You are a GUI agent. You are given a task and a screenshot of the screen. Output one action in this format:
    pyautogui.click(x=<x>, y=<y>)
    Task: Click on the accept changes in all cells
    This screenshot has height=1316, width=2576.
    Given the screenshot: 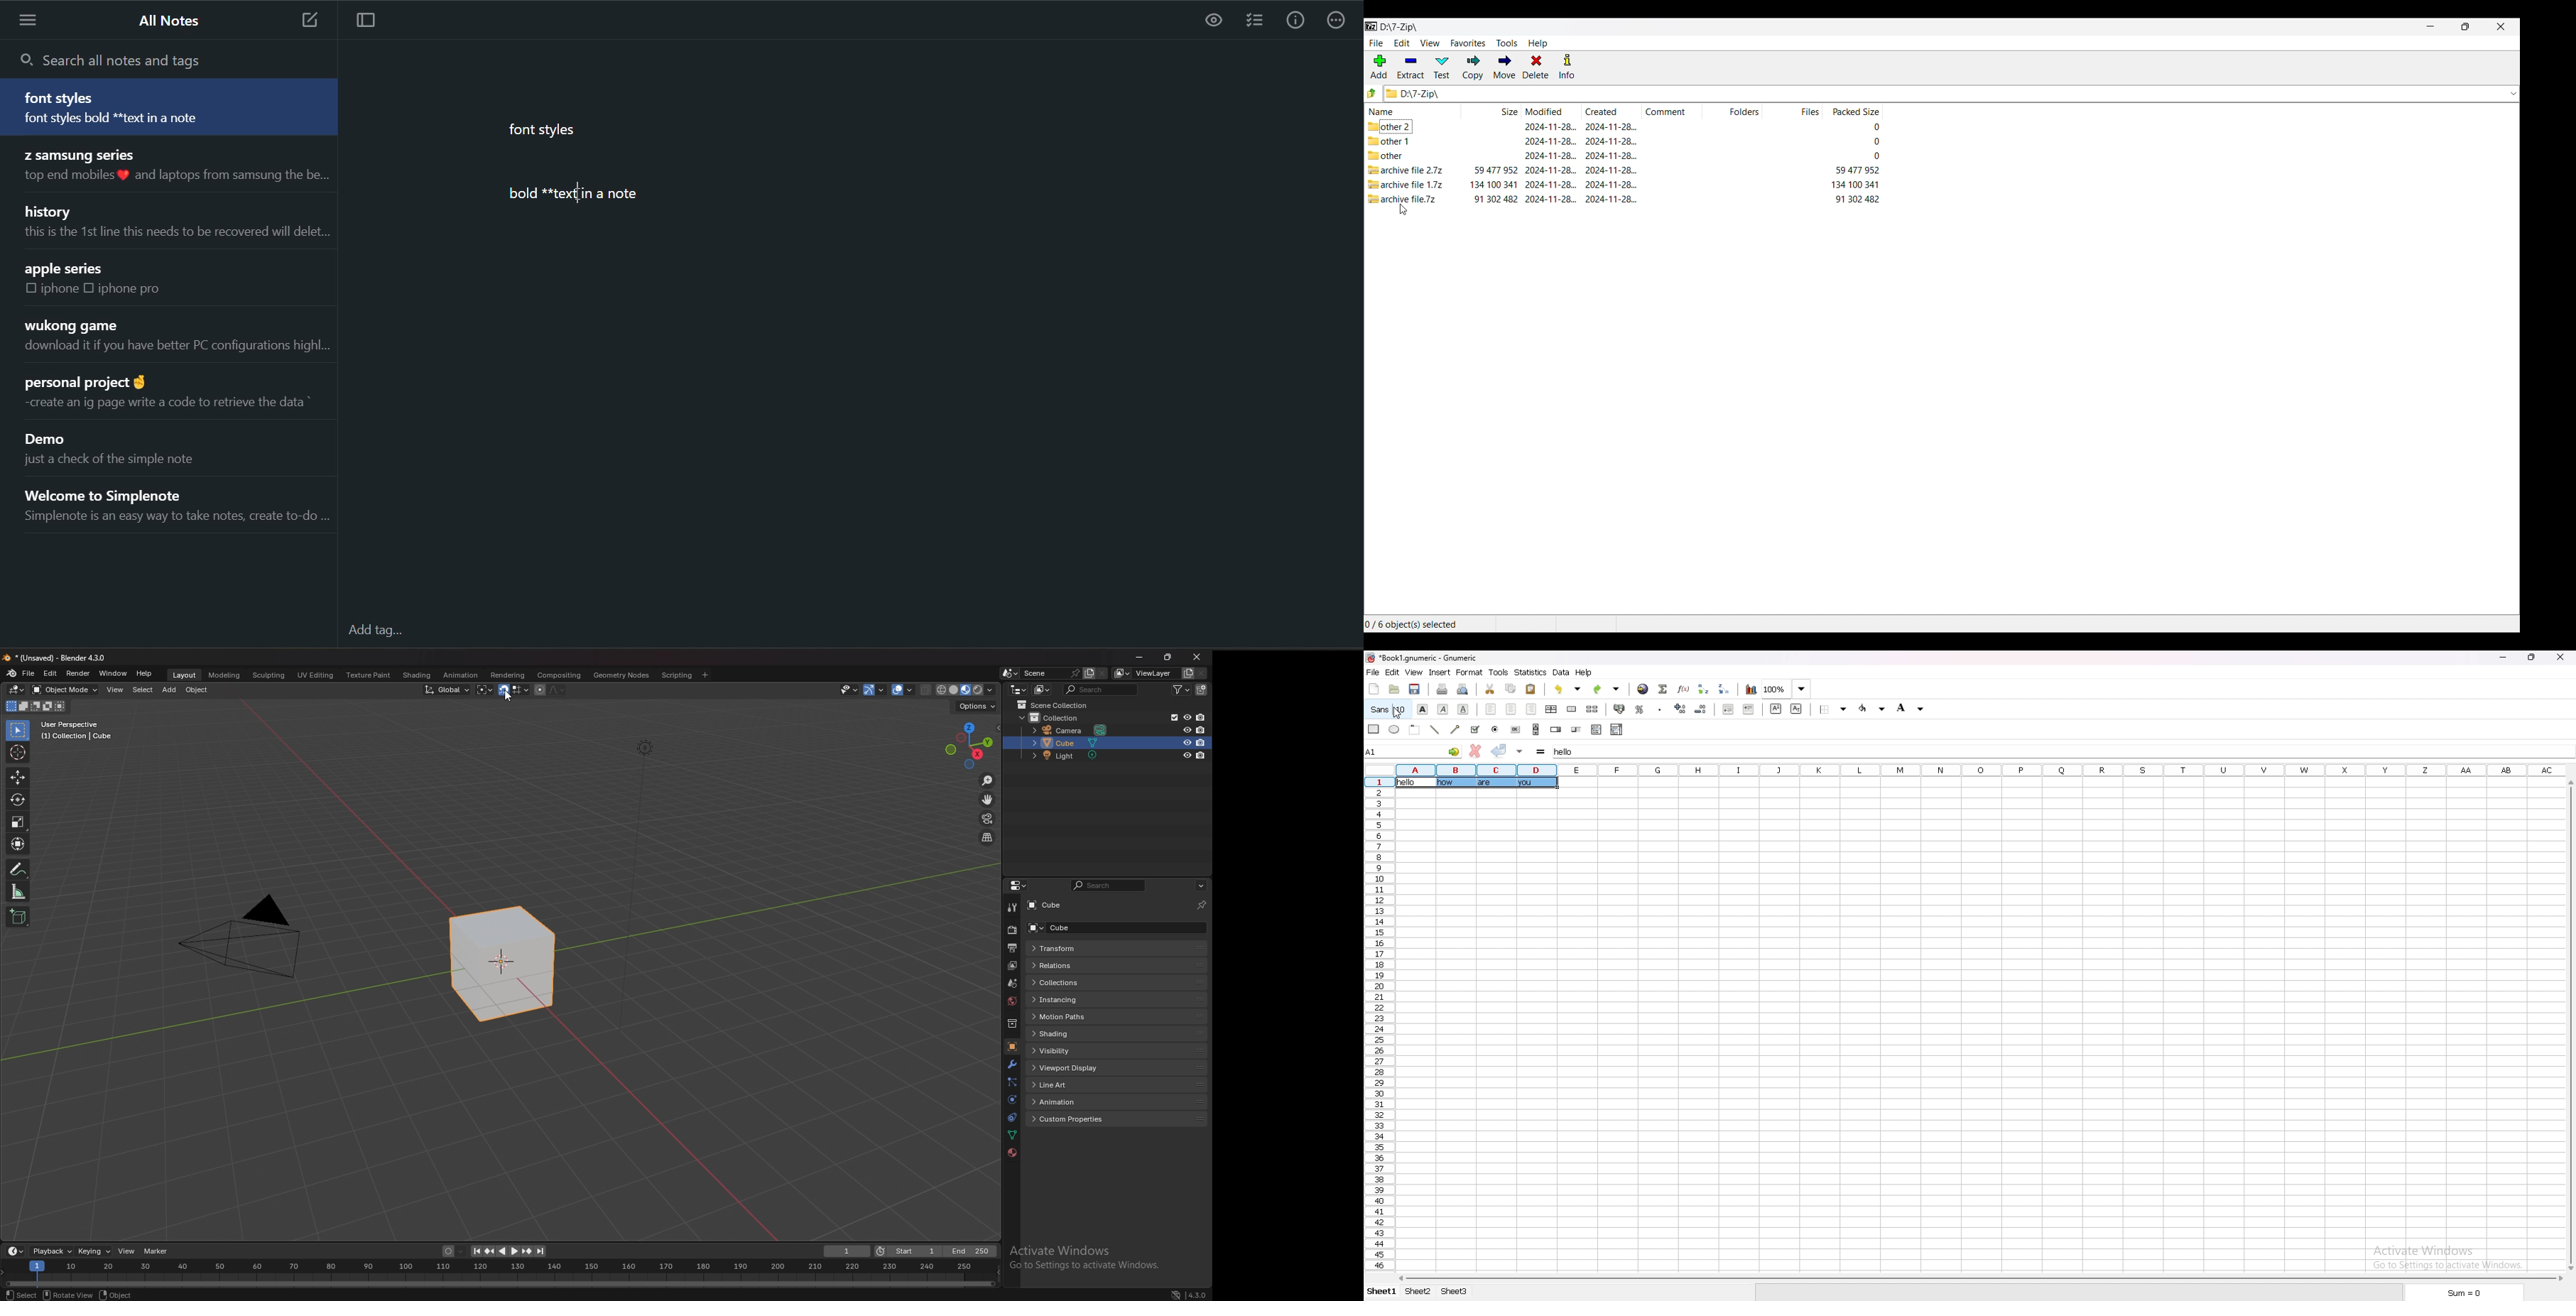 What is the action you would take?
    pyautogui.click(x=1520, y=751)
    